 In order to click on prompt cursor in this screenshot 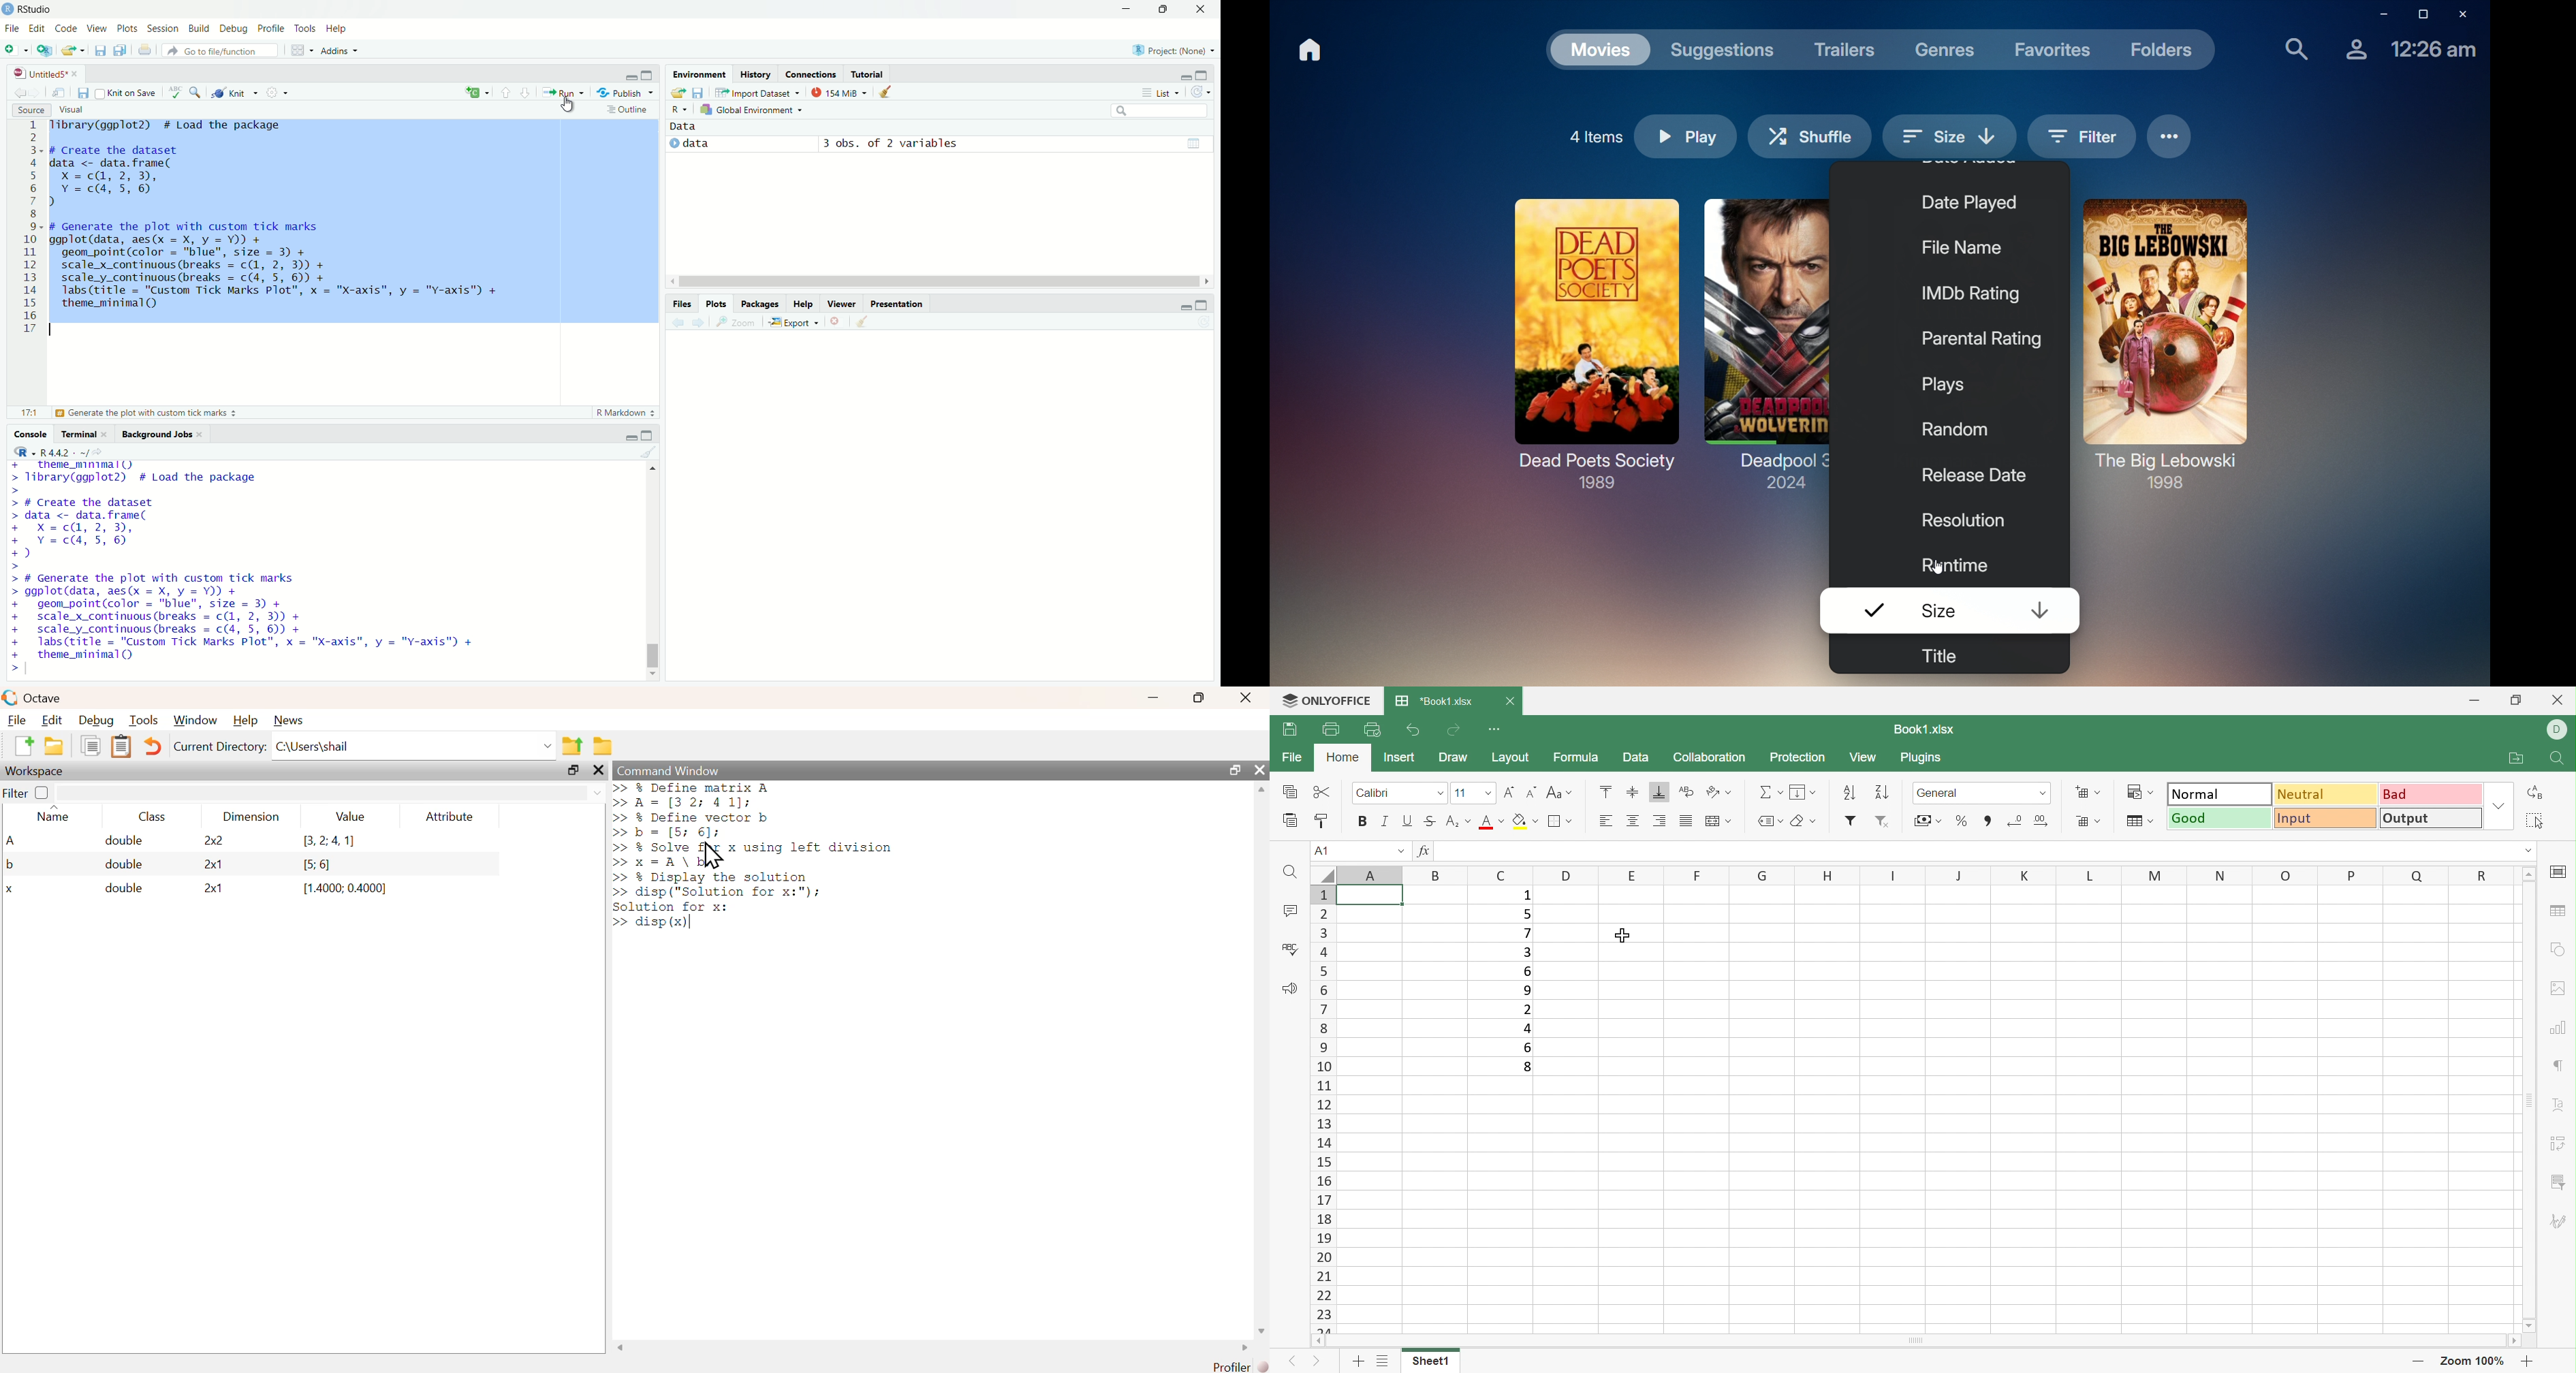, I will do `click(16, 568)`.